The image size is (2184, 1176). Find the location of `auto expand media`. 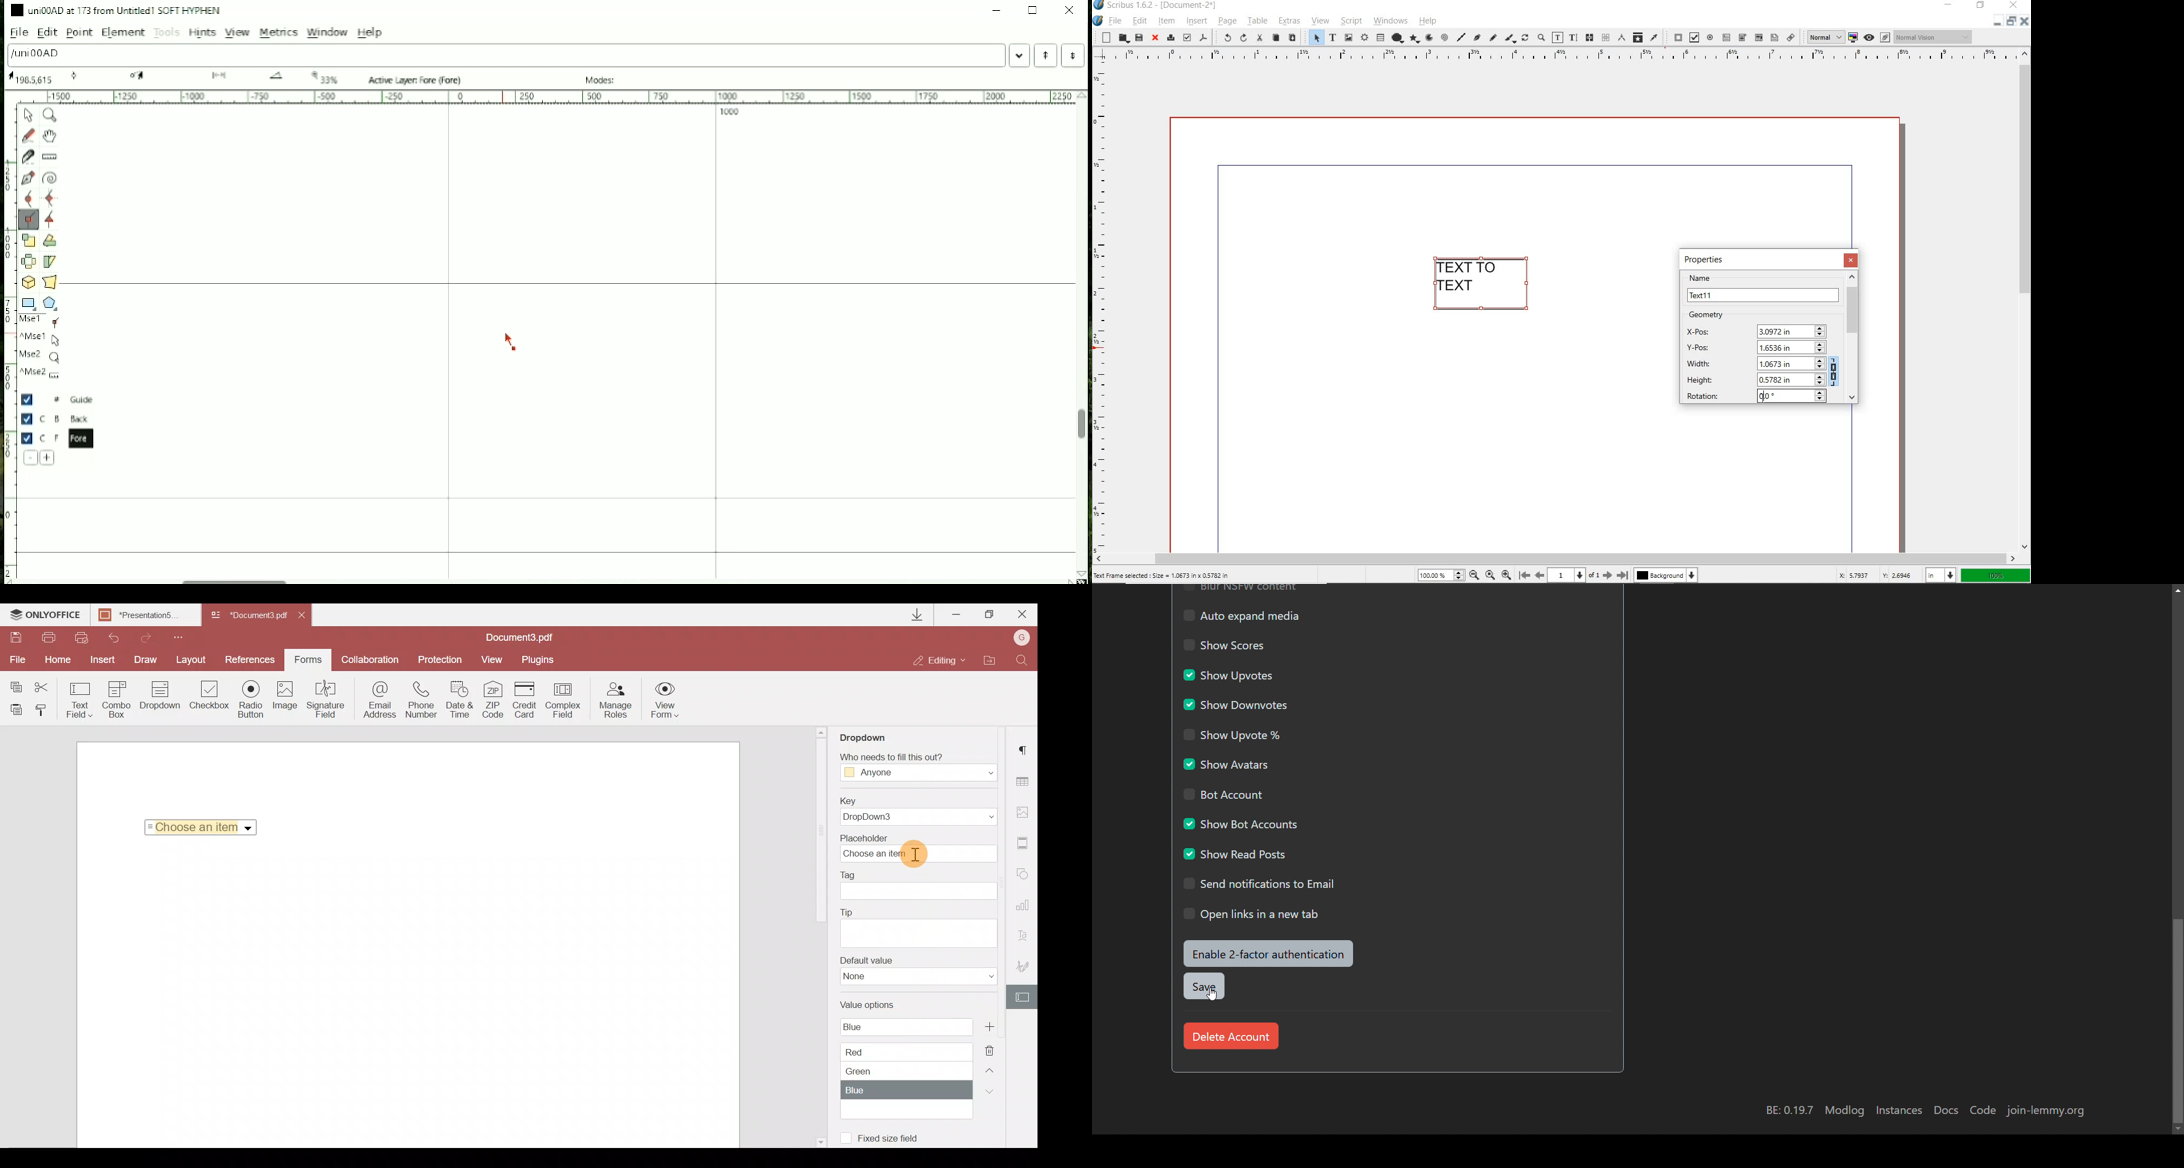

auto expand media is located at coordinates (1242, 615).